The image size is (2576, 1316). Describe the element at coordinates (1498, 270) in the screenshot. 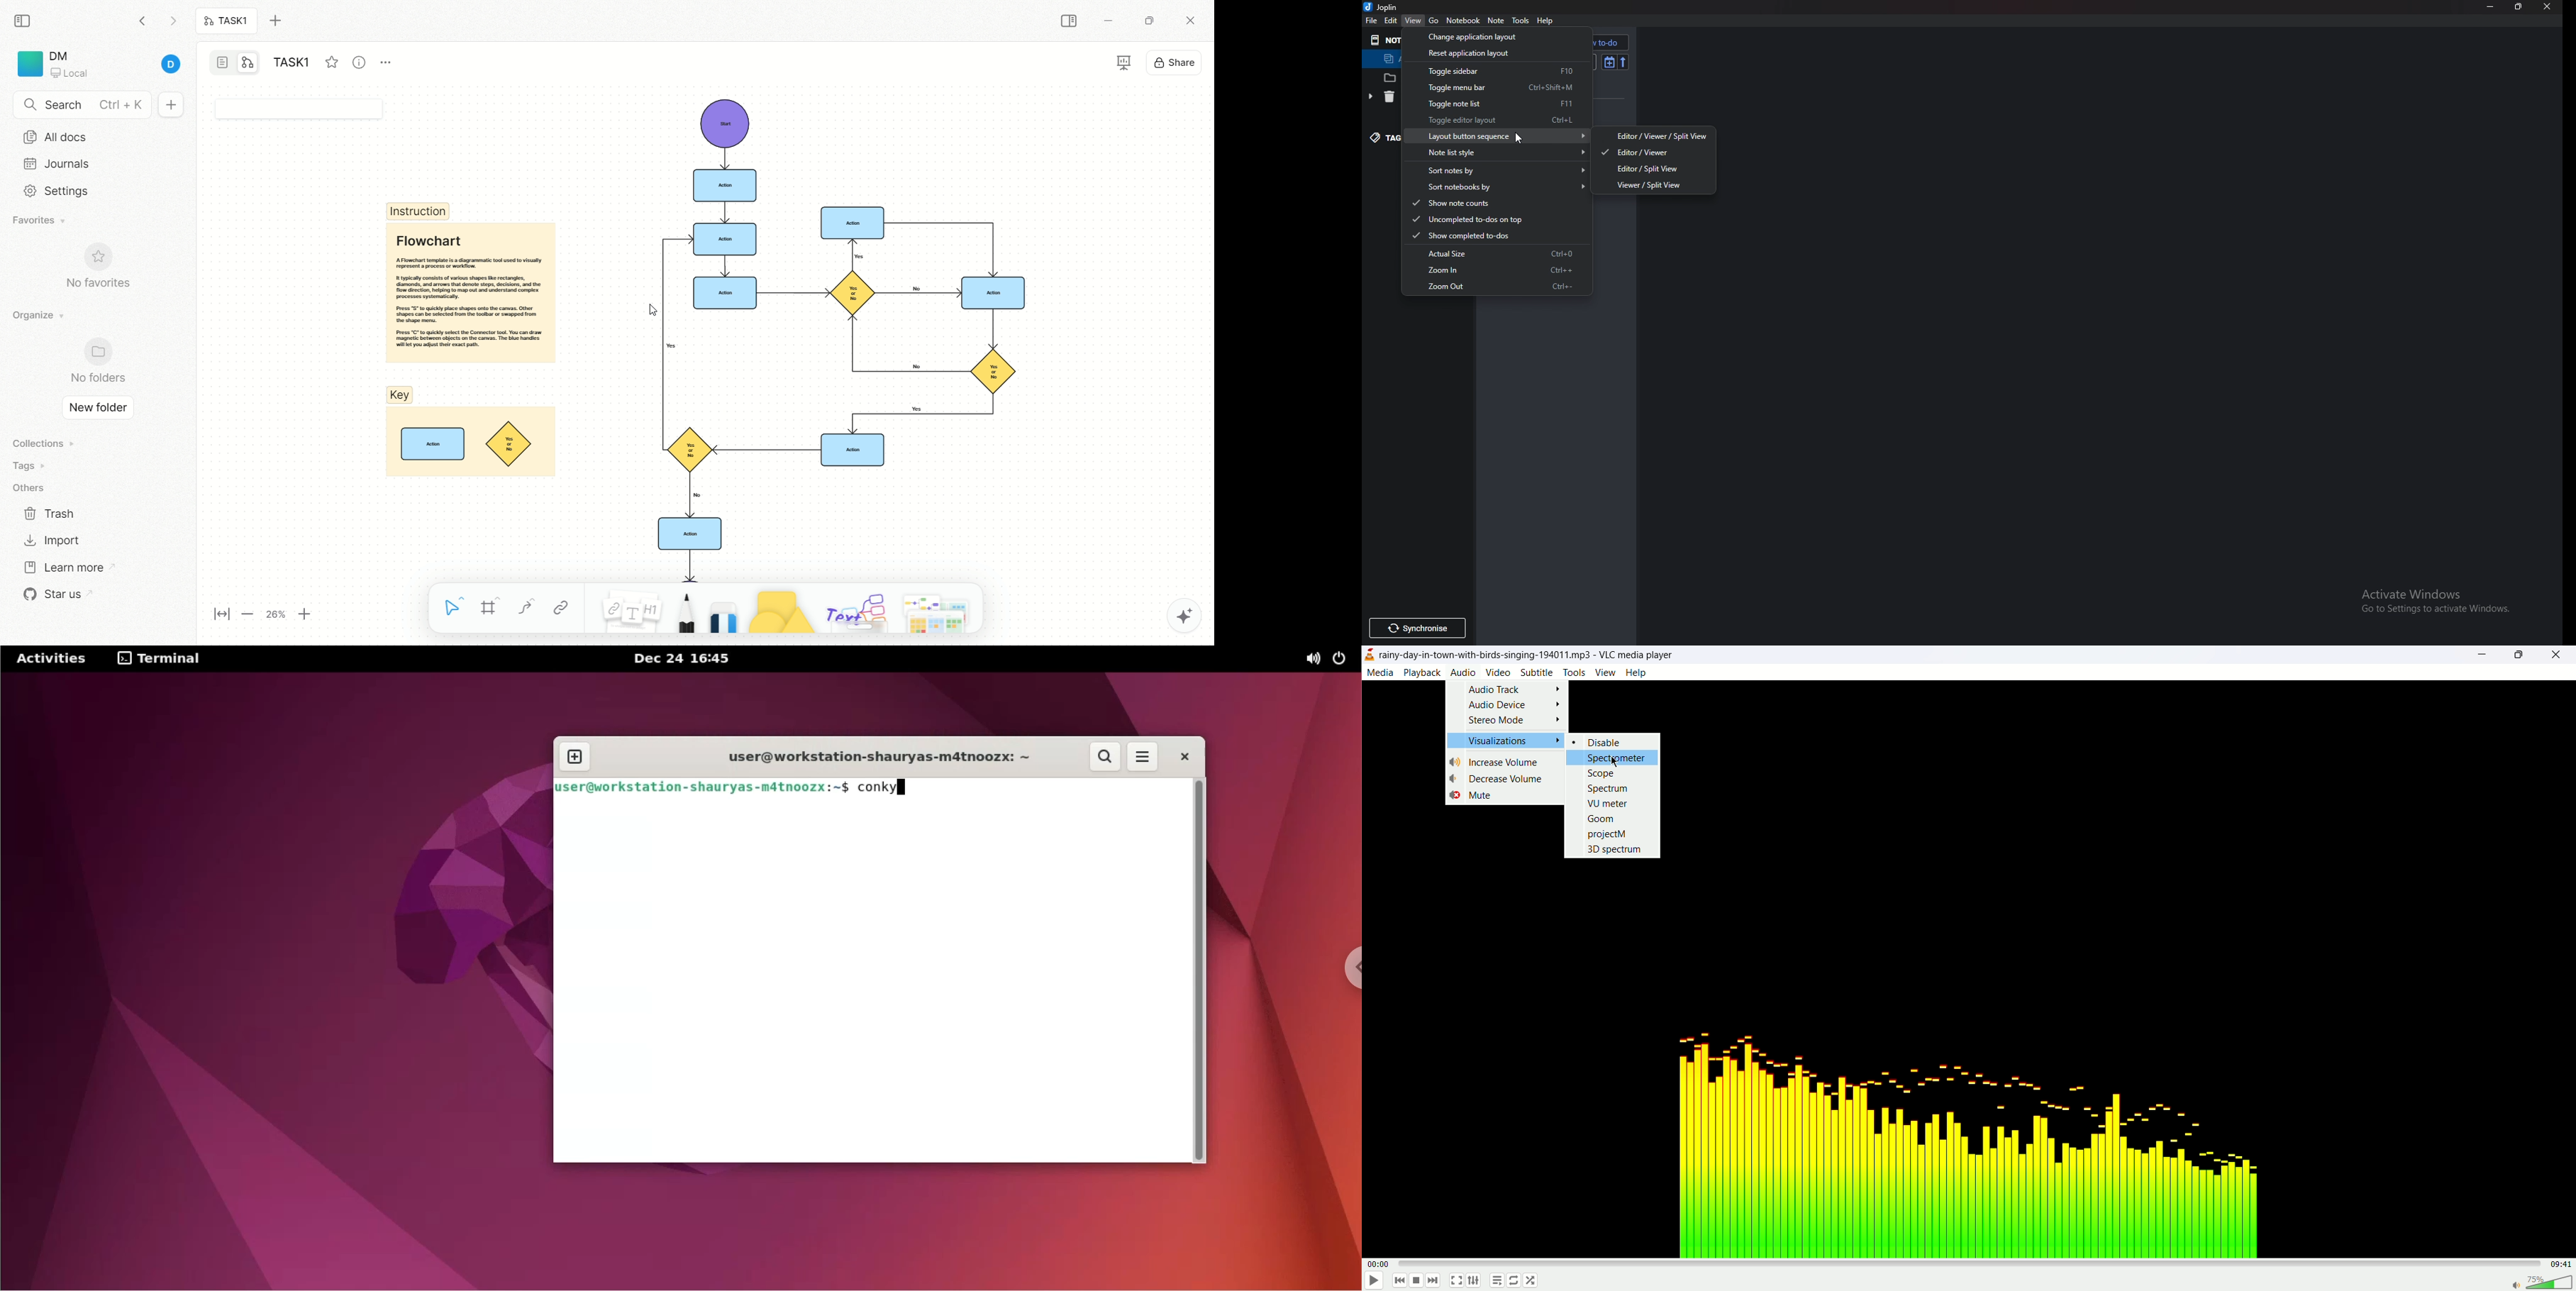

I see `Zoom in` at that location.